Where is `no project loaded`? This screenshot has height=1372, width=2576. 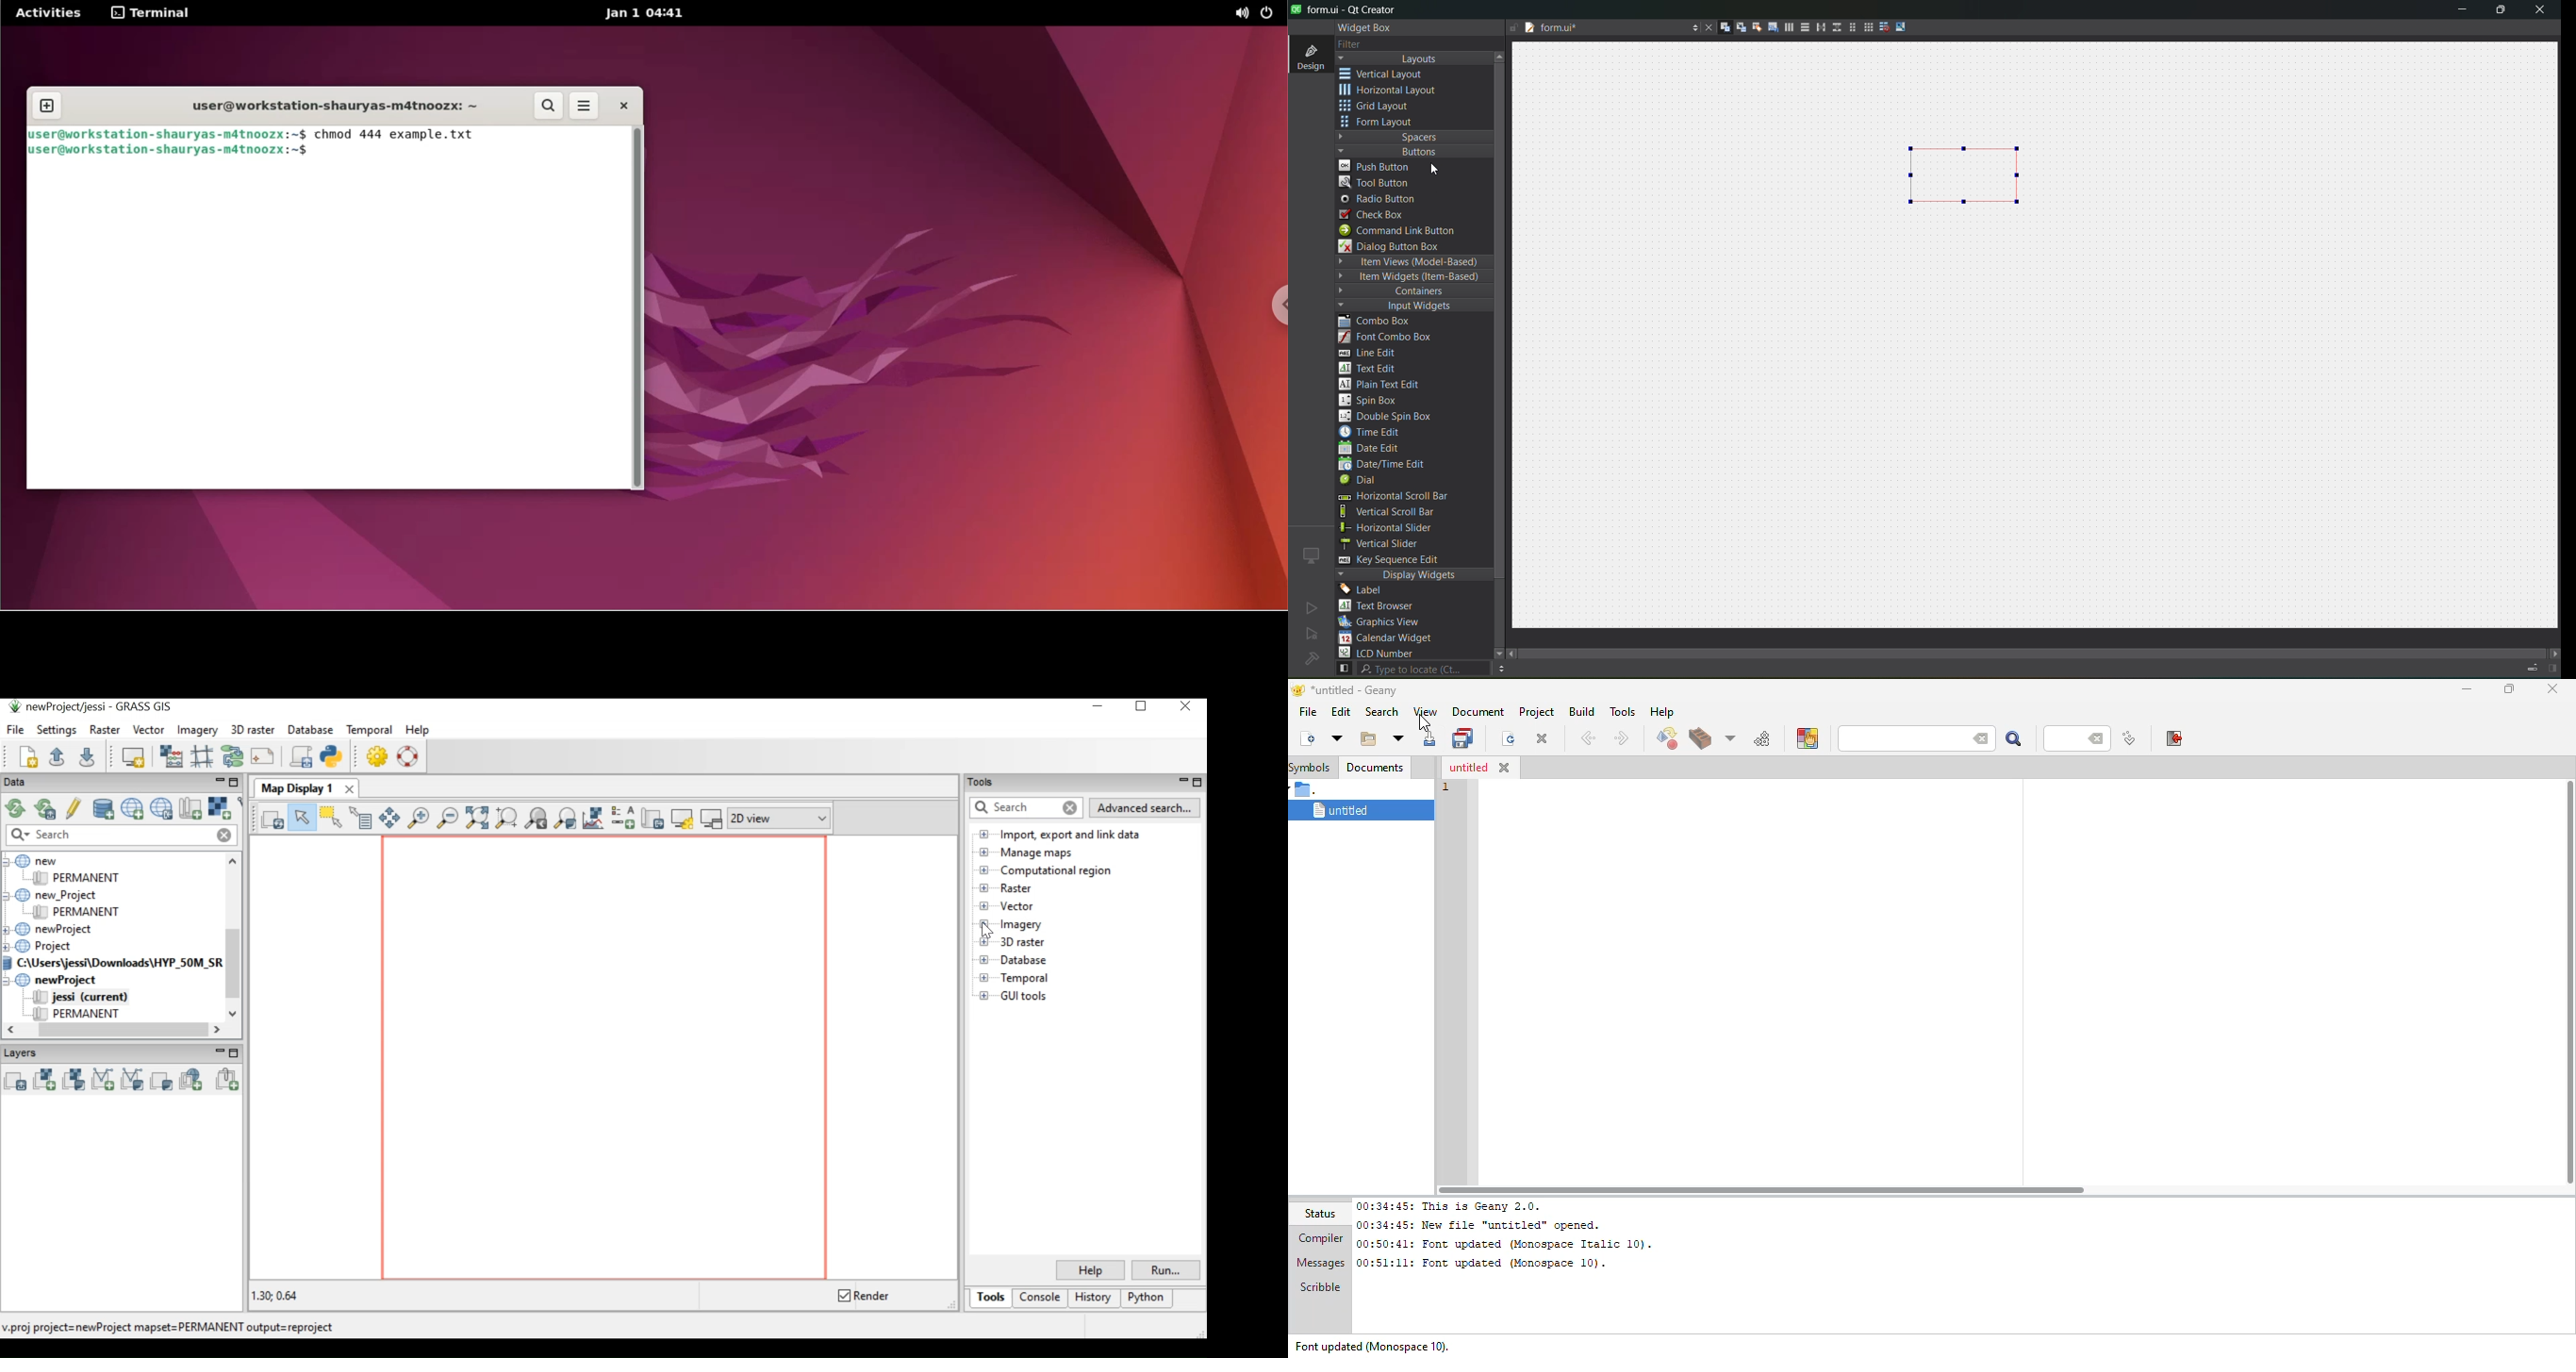 no project loaded is located at coordinates (1311, 658).